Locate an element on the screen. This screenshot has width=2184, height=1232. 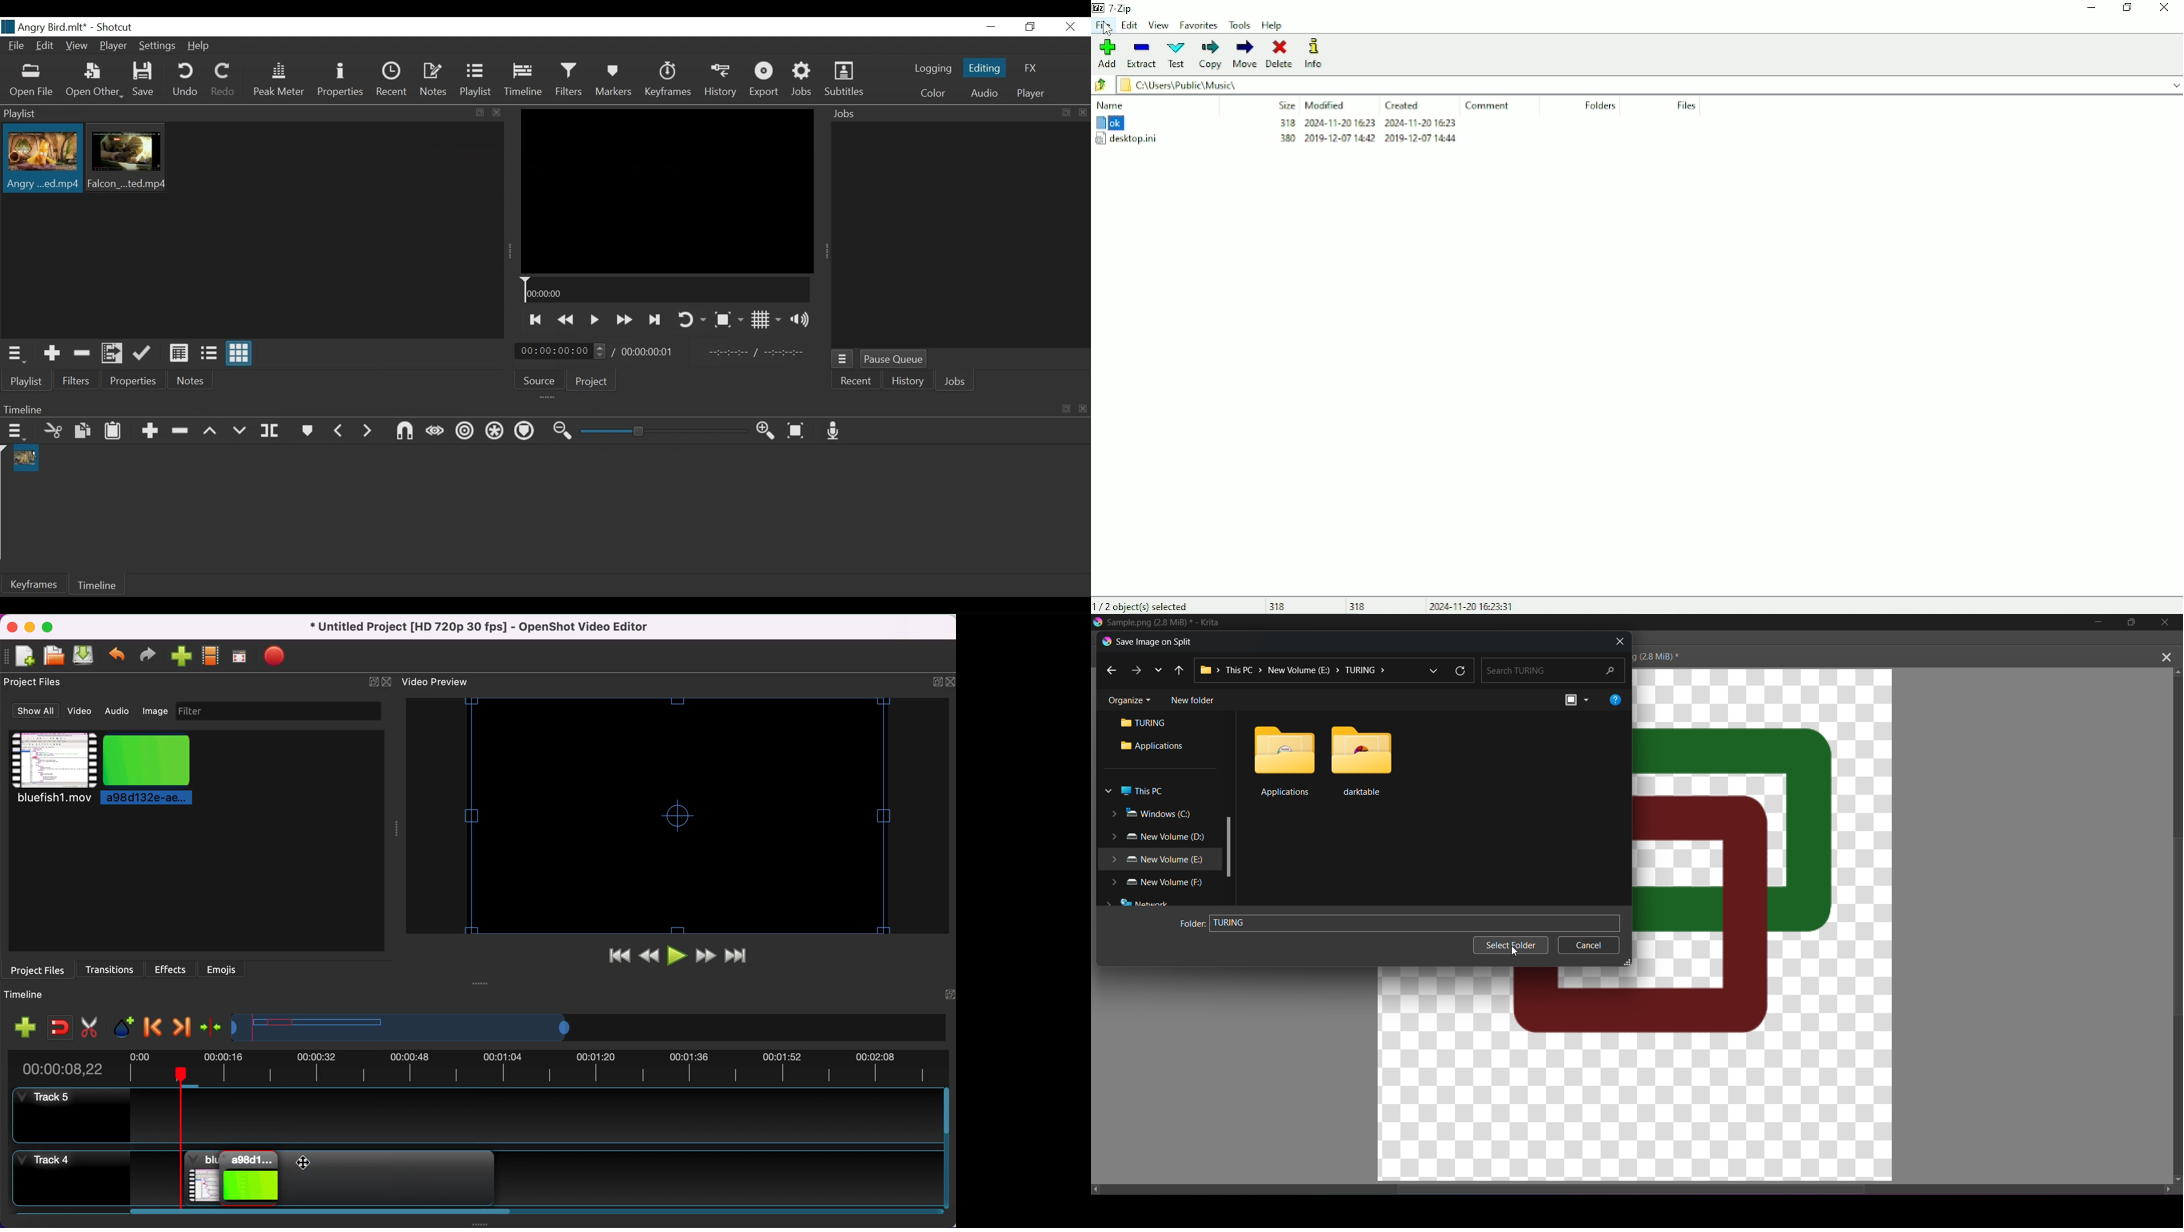
picture is located at coordinates (157, 771).